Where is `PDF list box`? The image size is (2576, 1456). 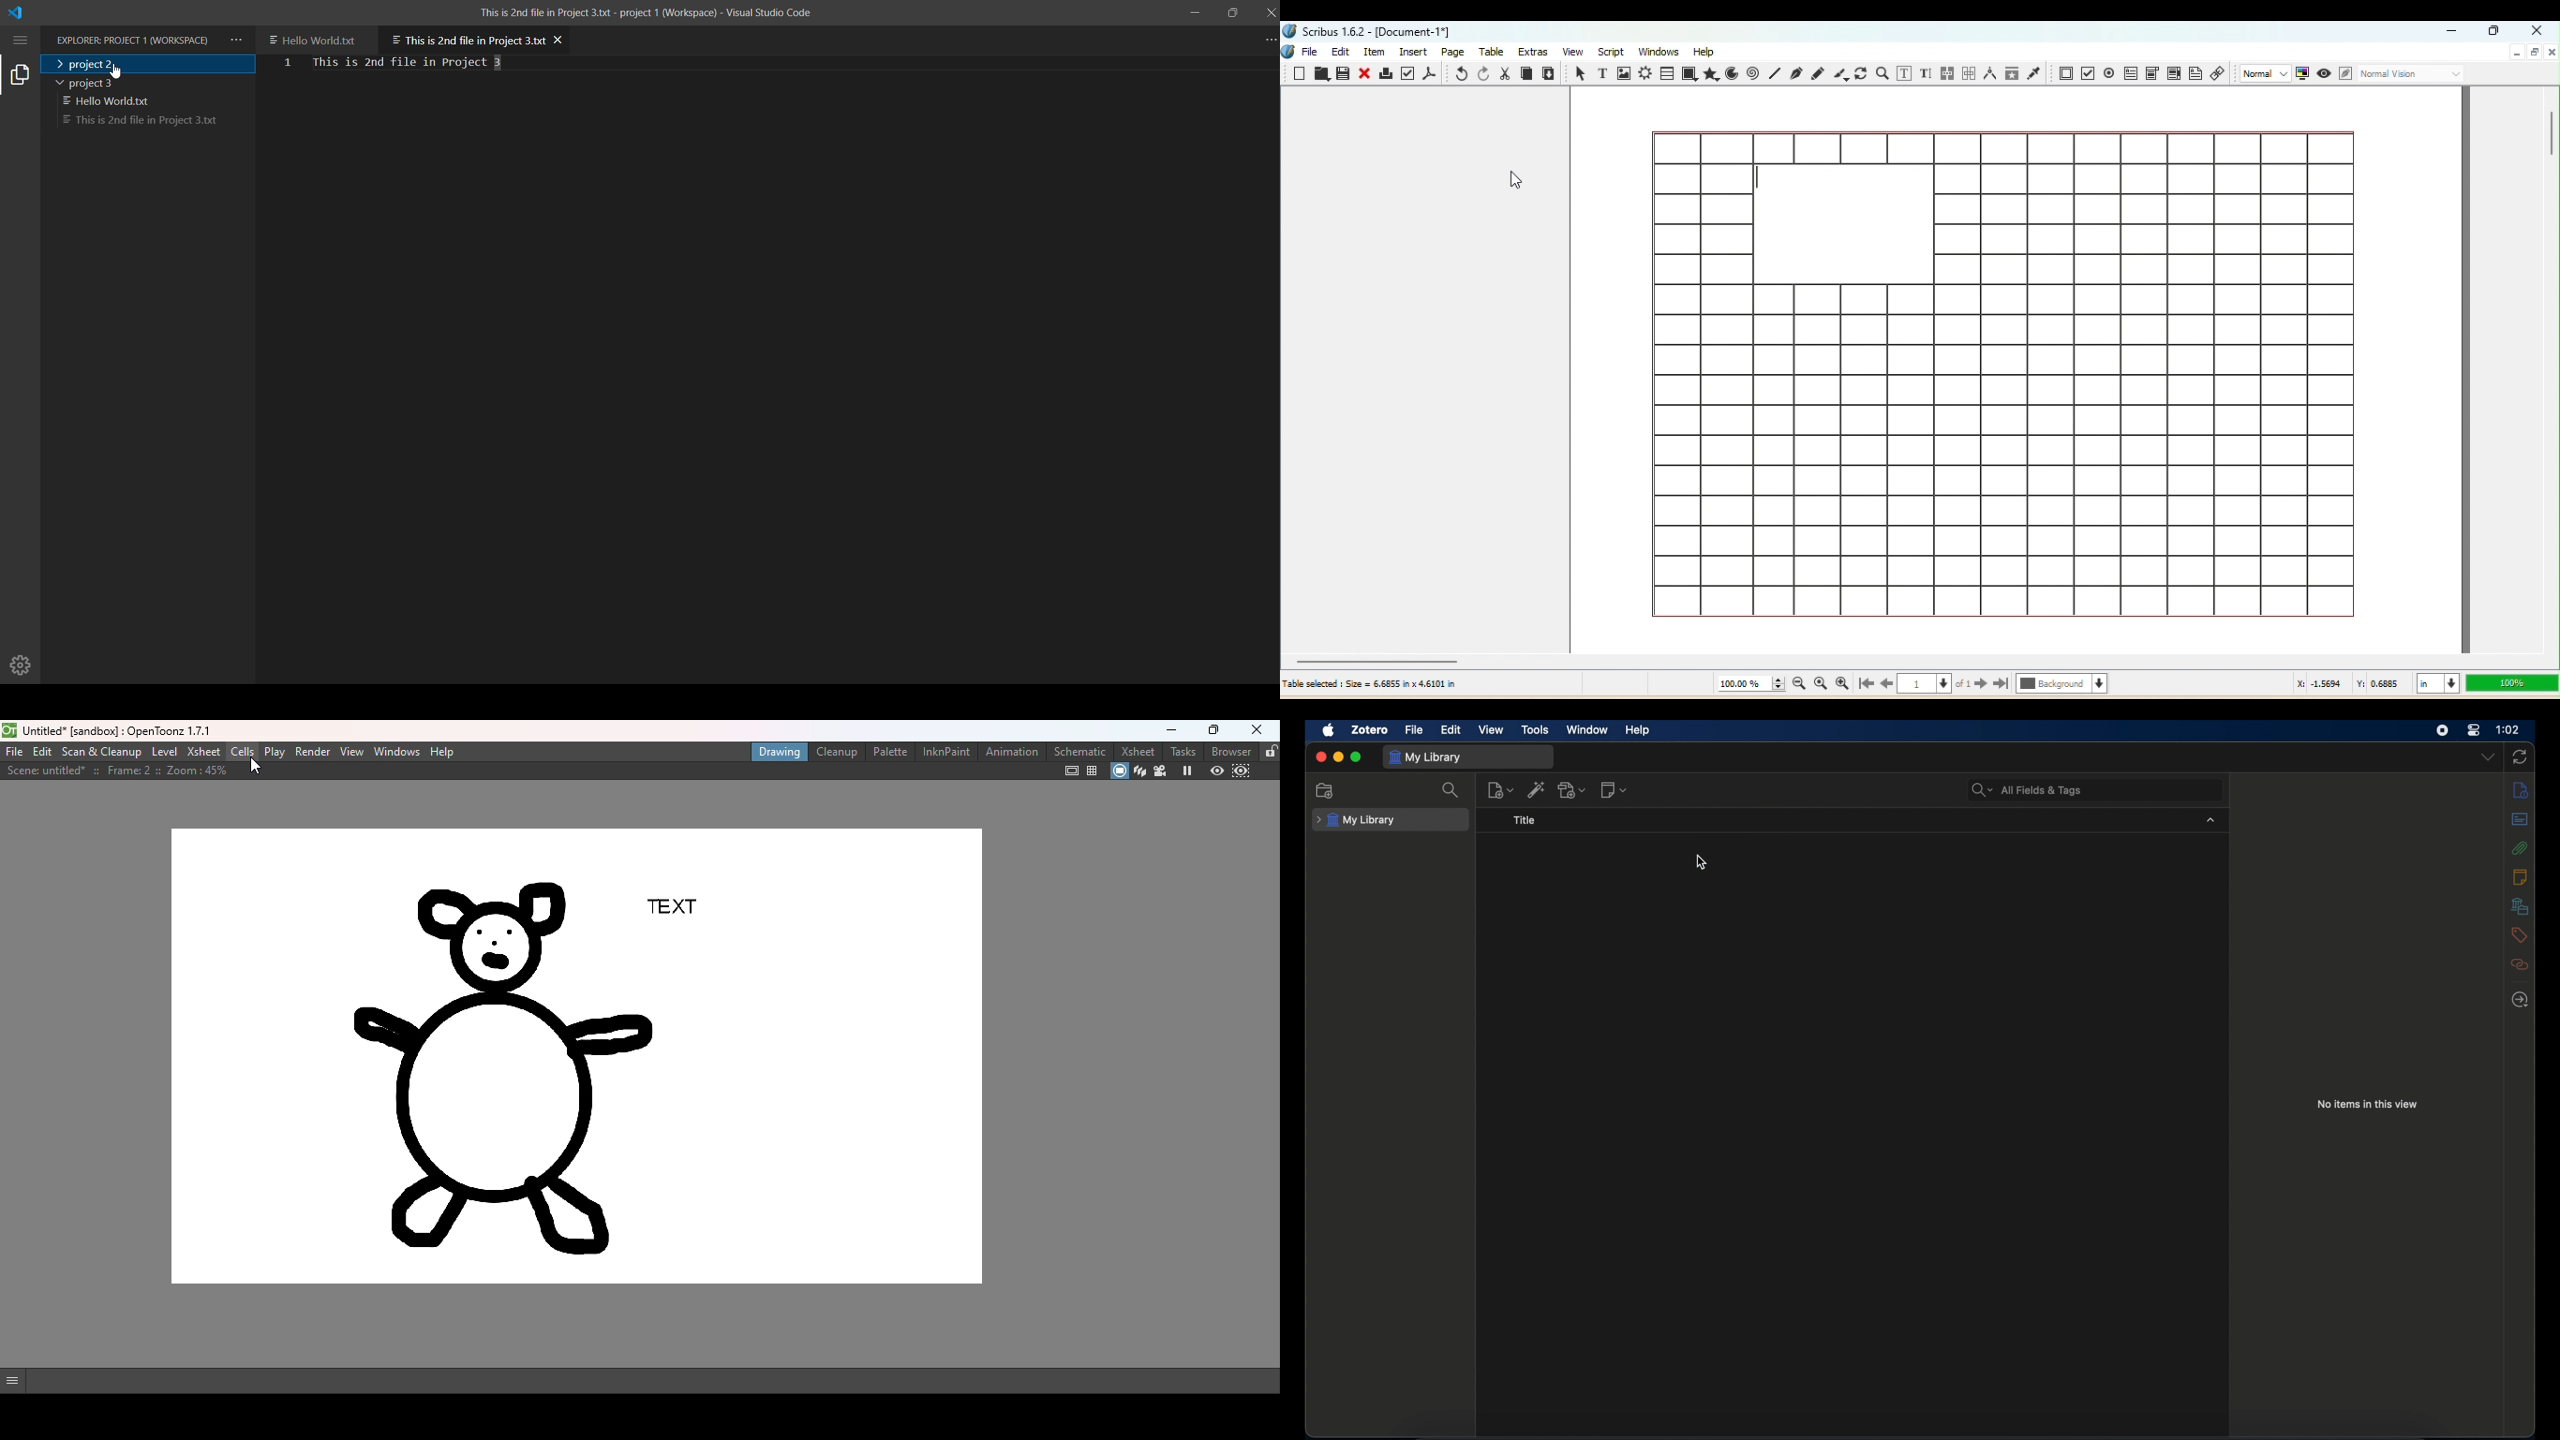
PDF list box is located at coordinates (2173, 74).